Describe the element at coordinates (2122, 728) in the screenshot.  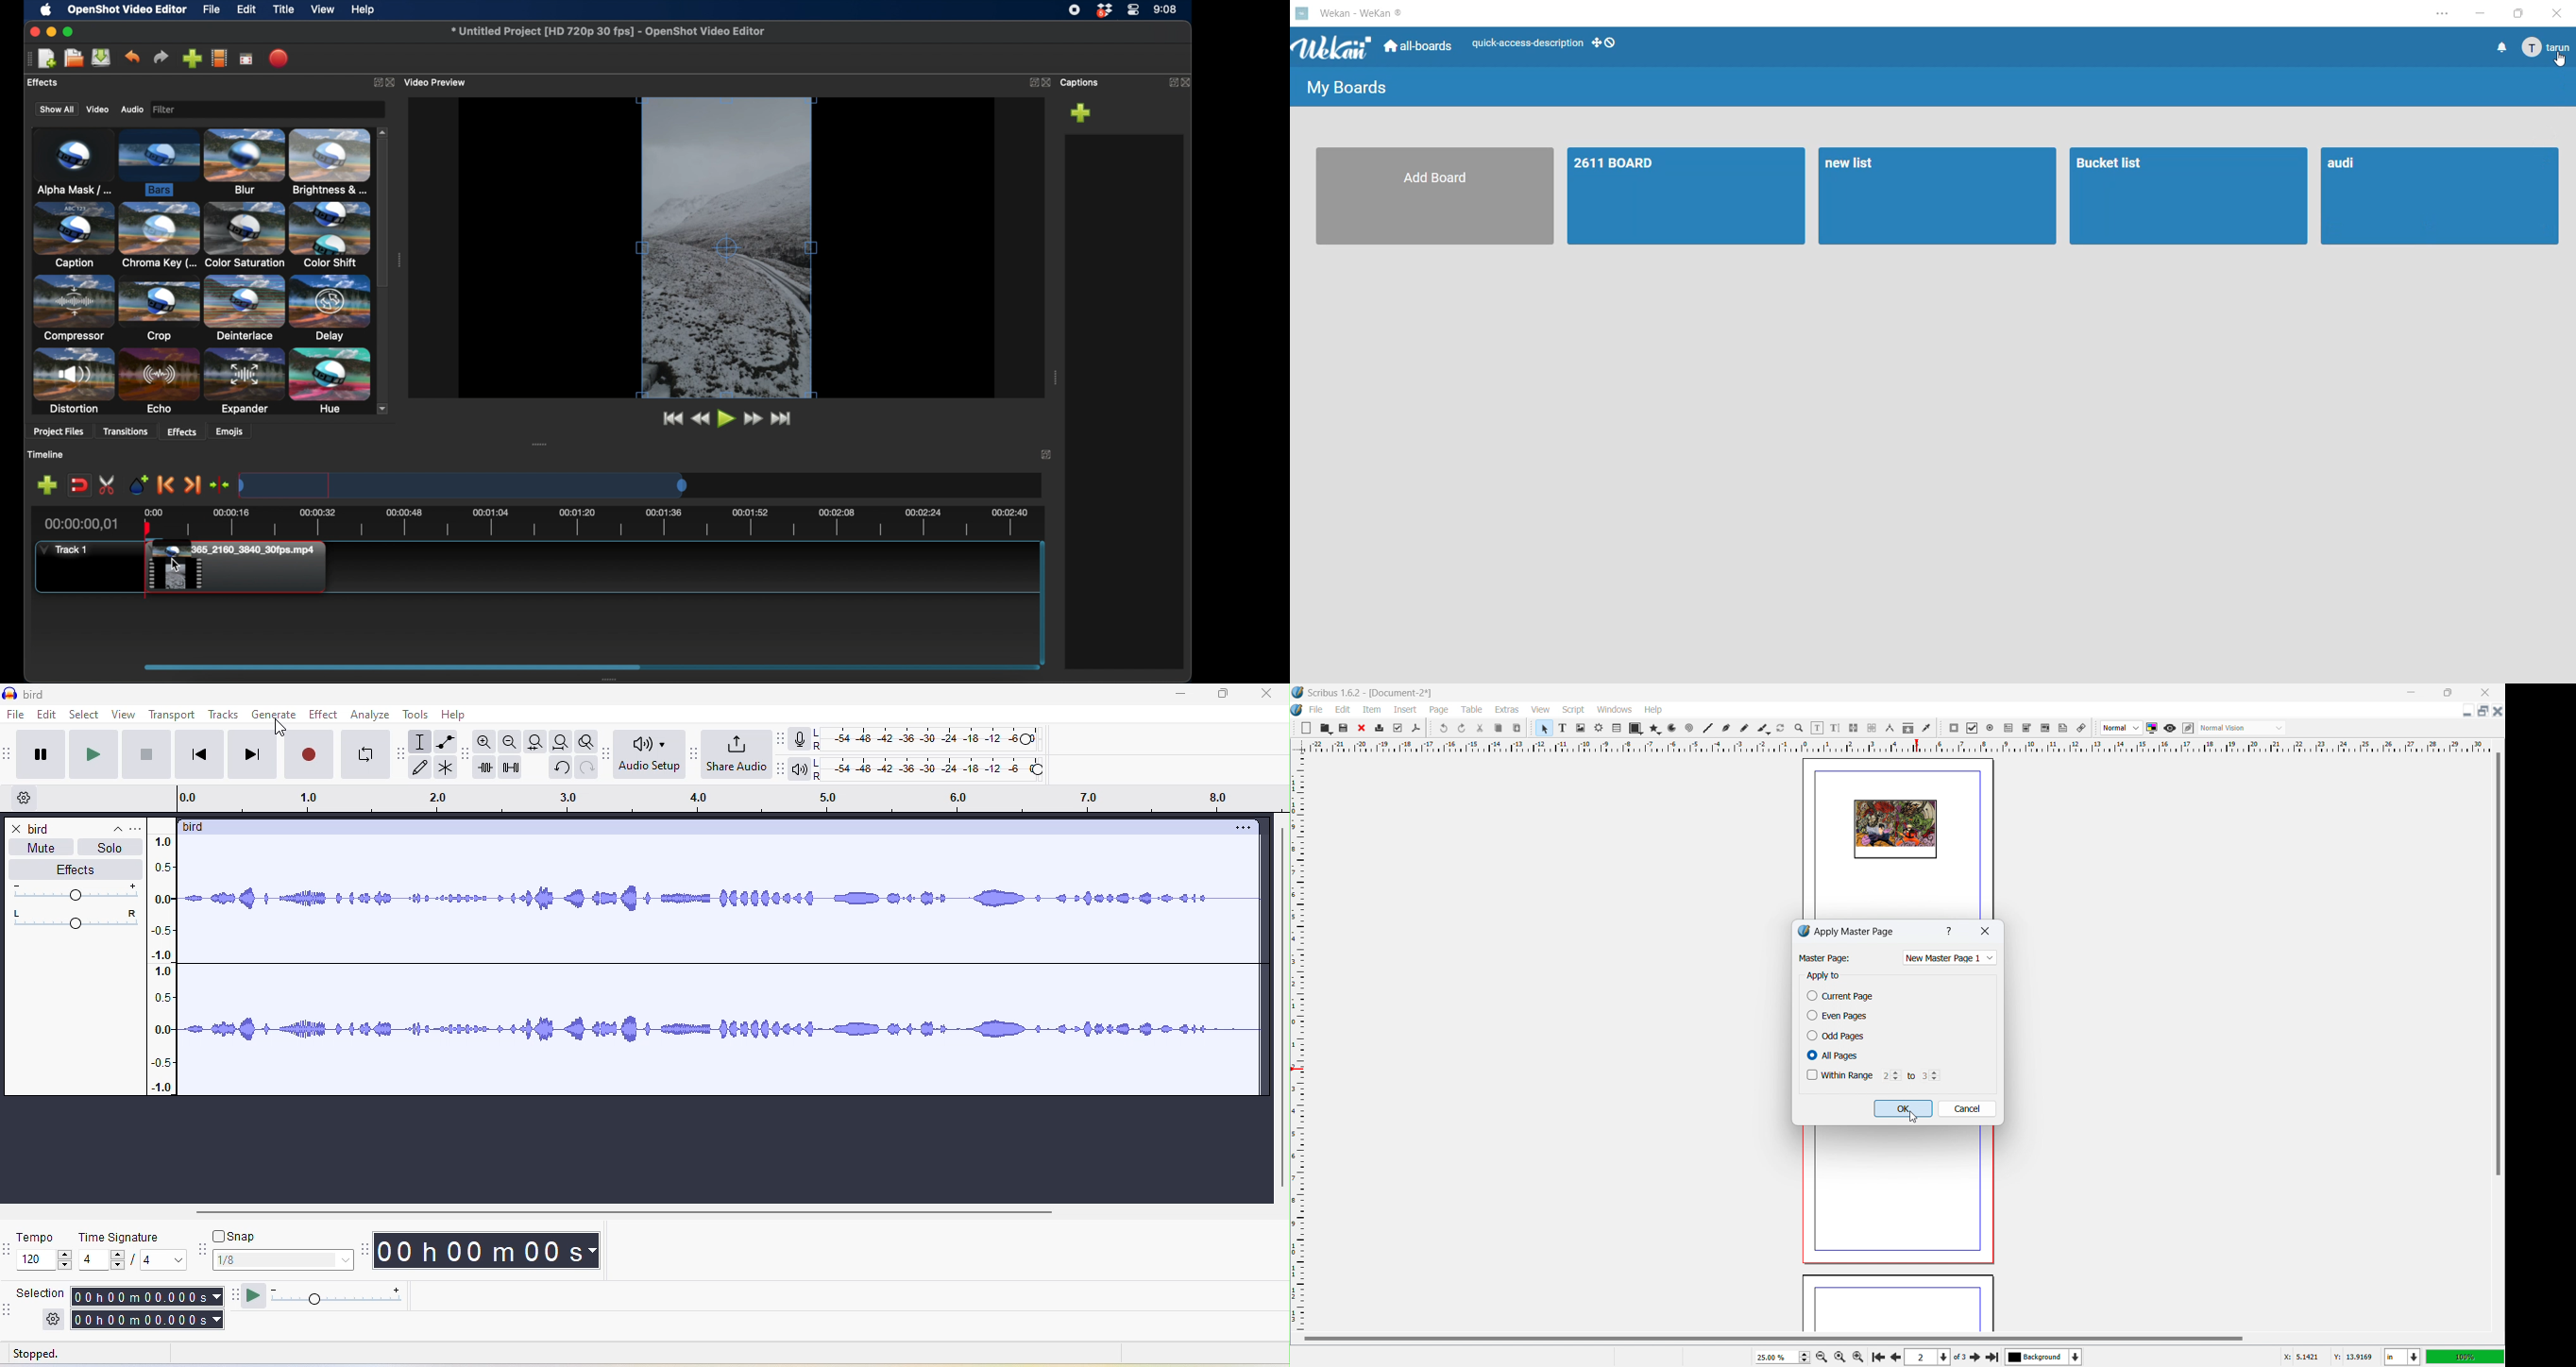
I see `select image preview quality` at that location.